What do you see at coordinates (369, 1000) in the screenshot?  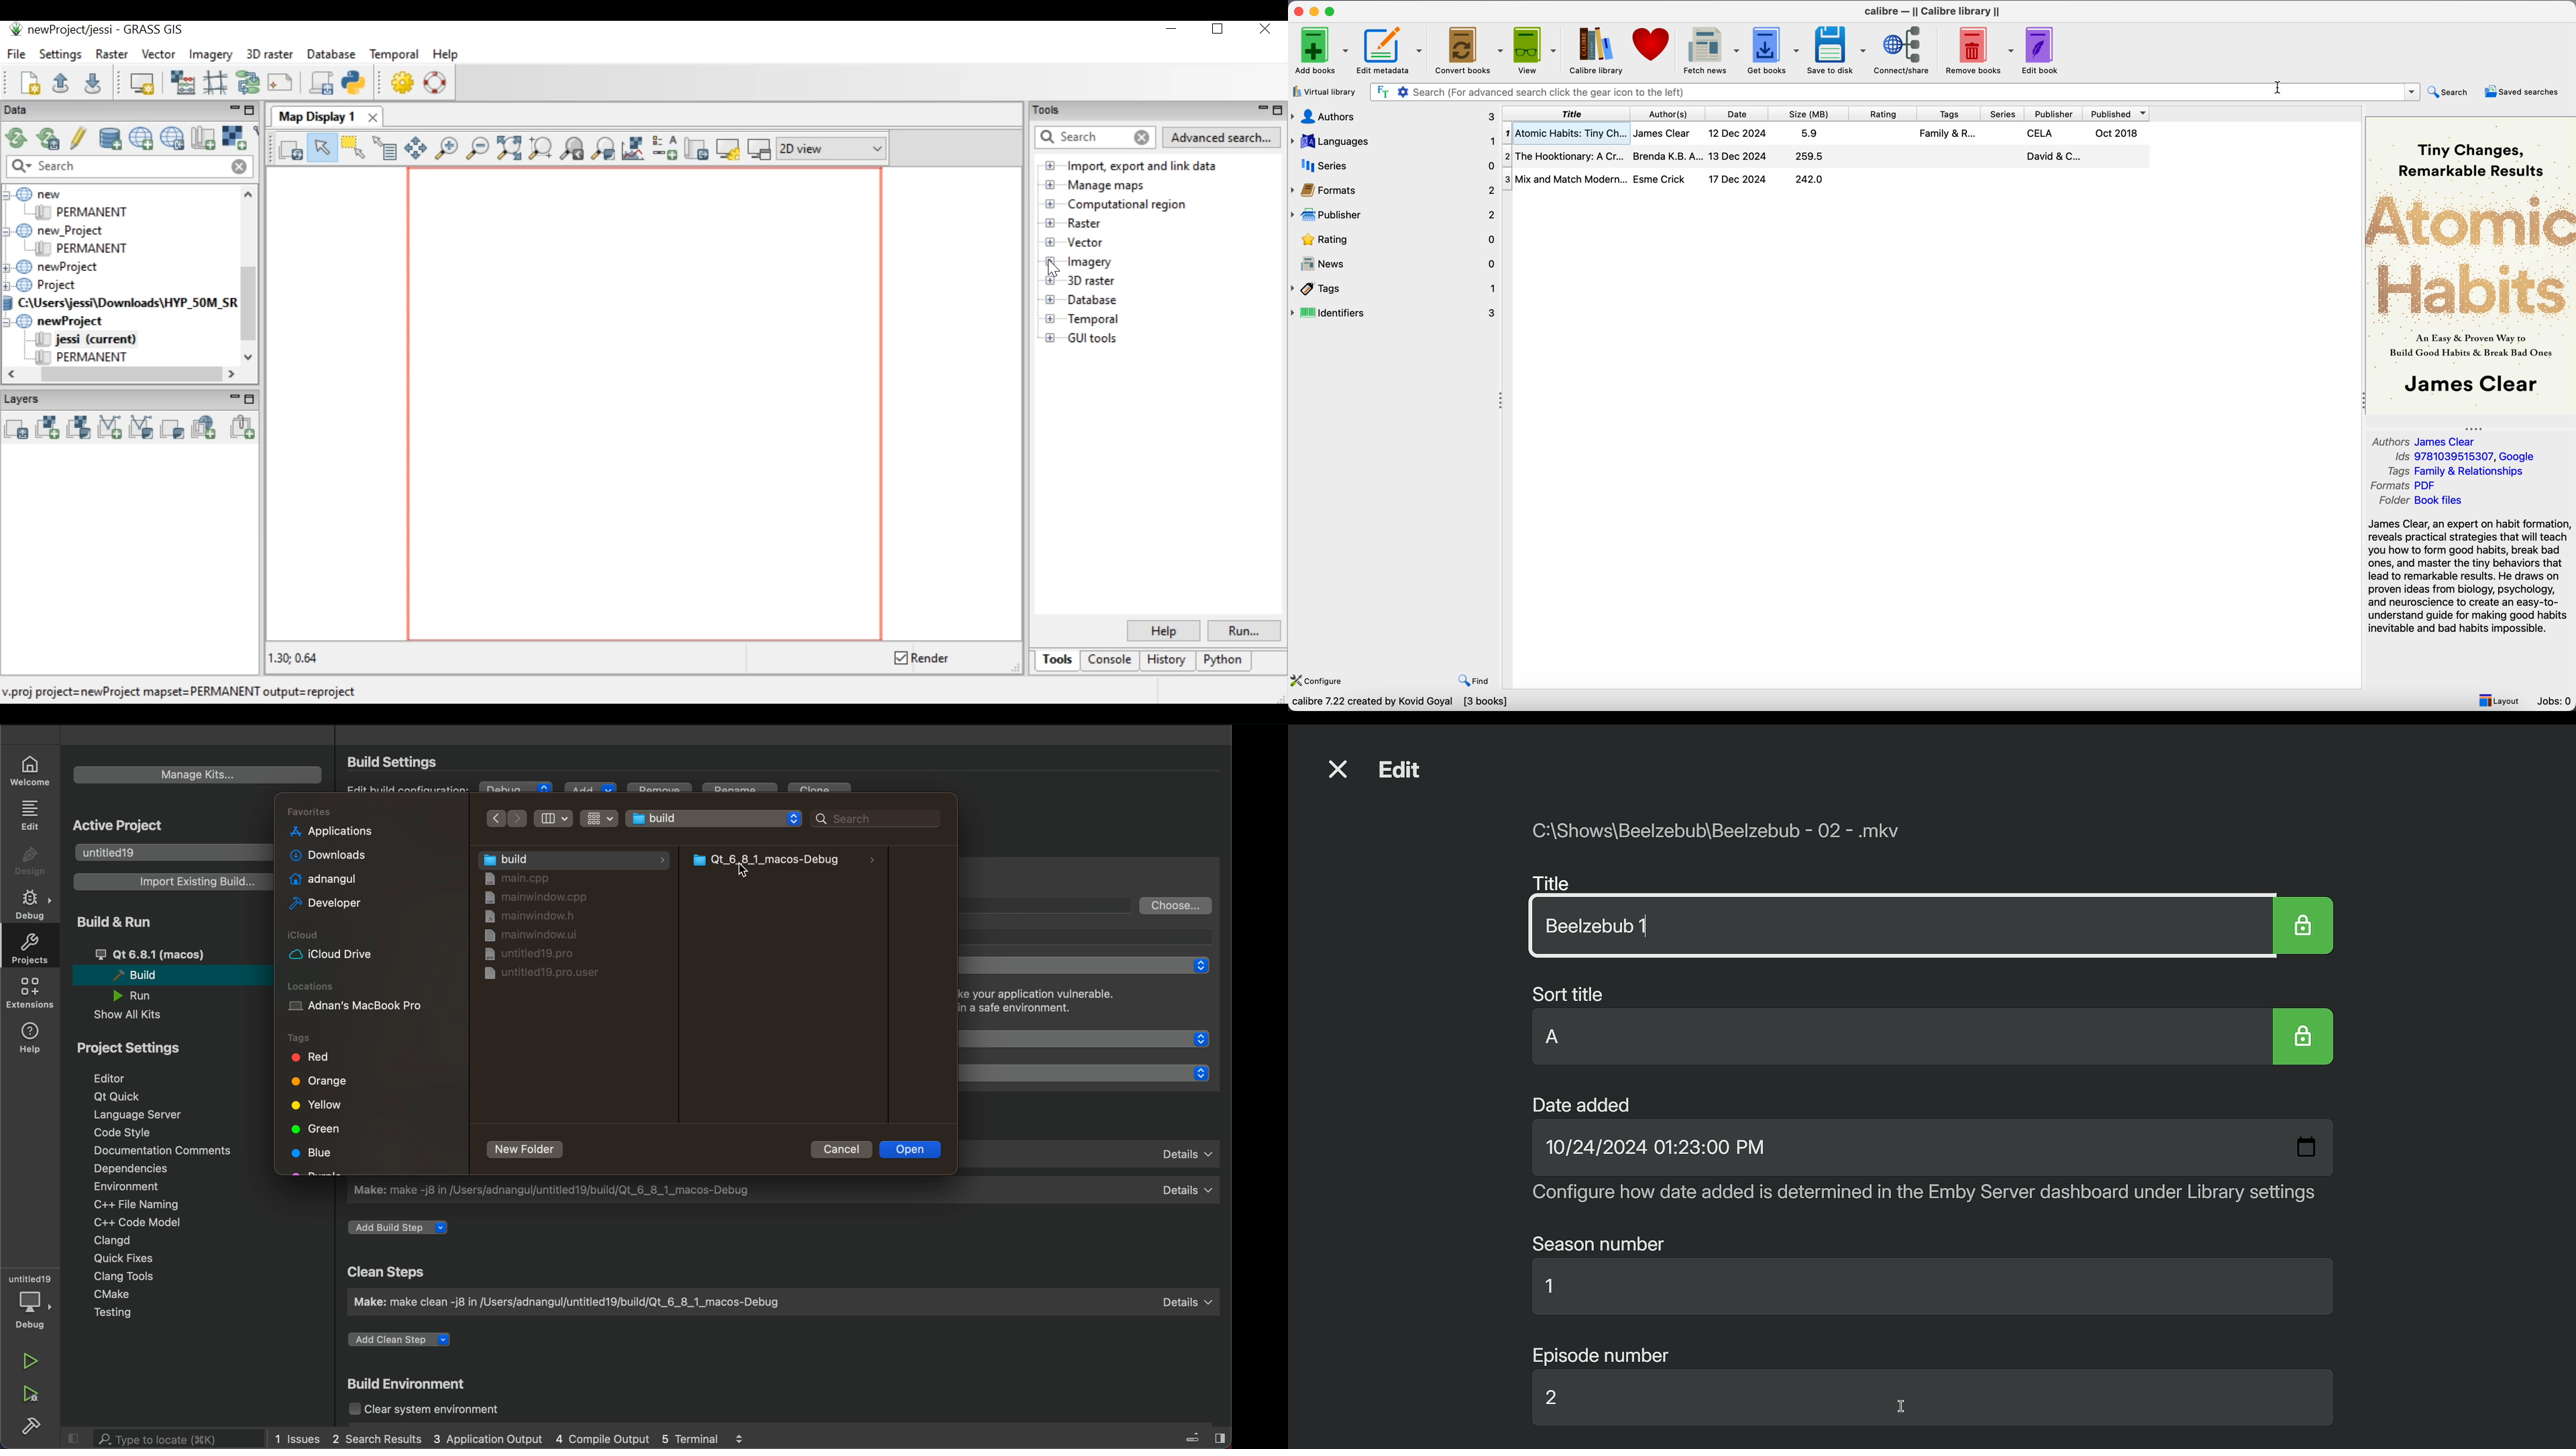 I see `location` at bounding box center [369, 1000].